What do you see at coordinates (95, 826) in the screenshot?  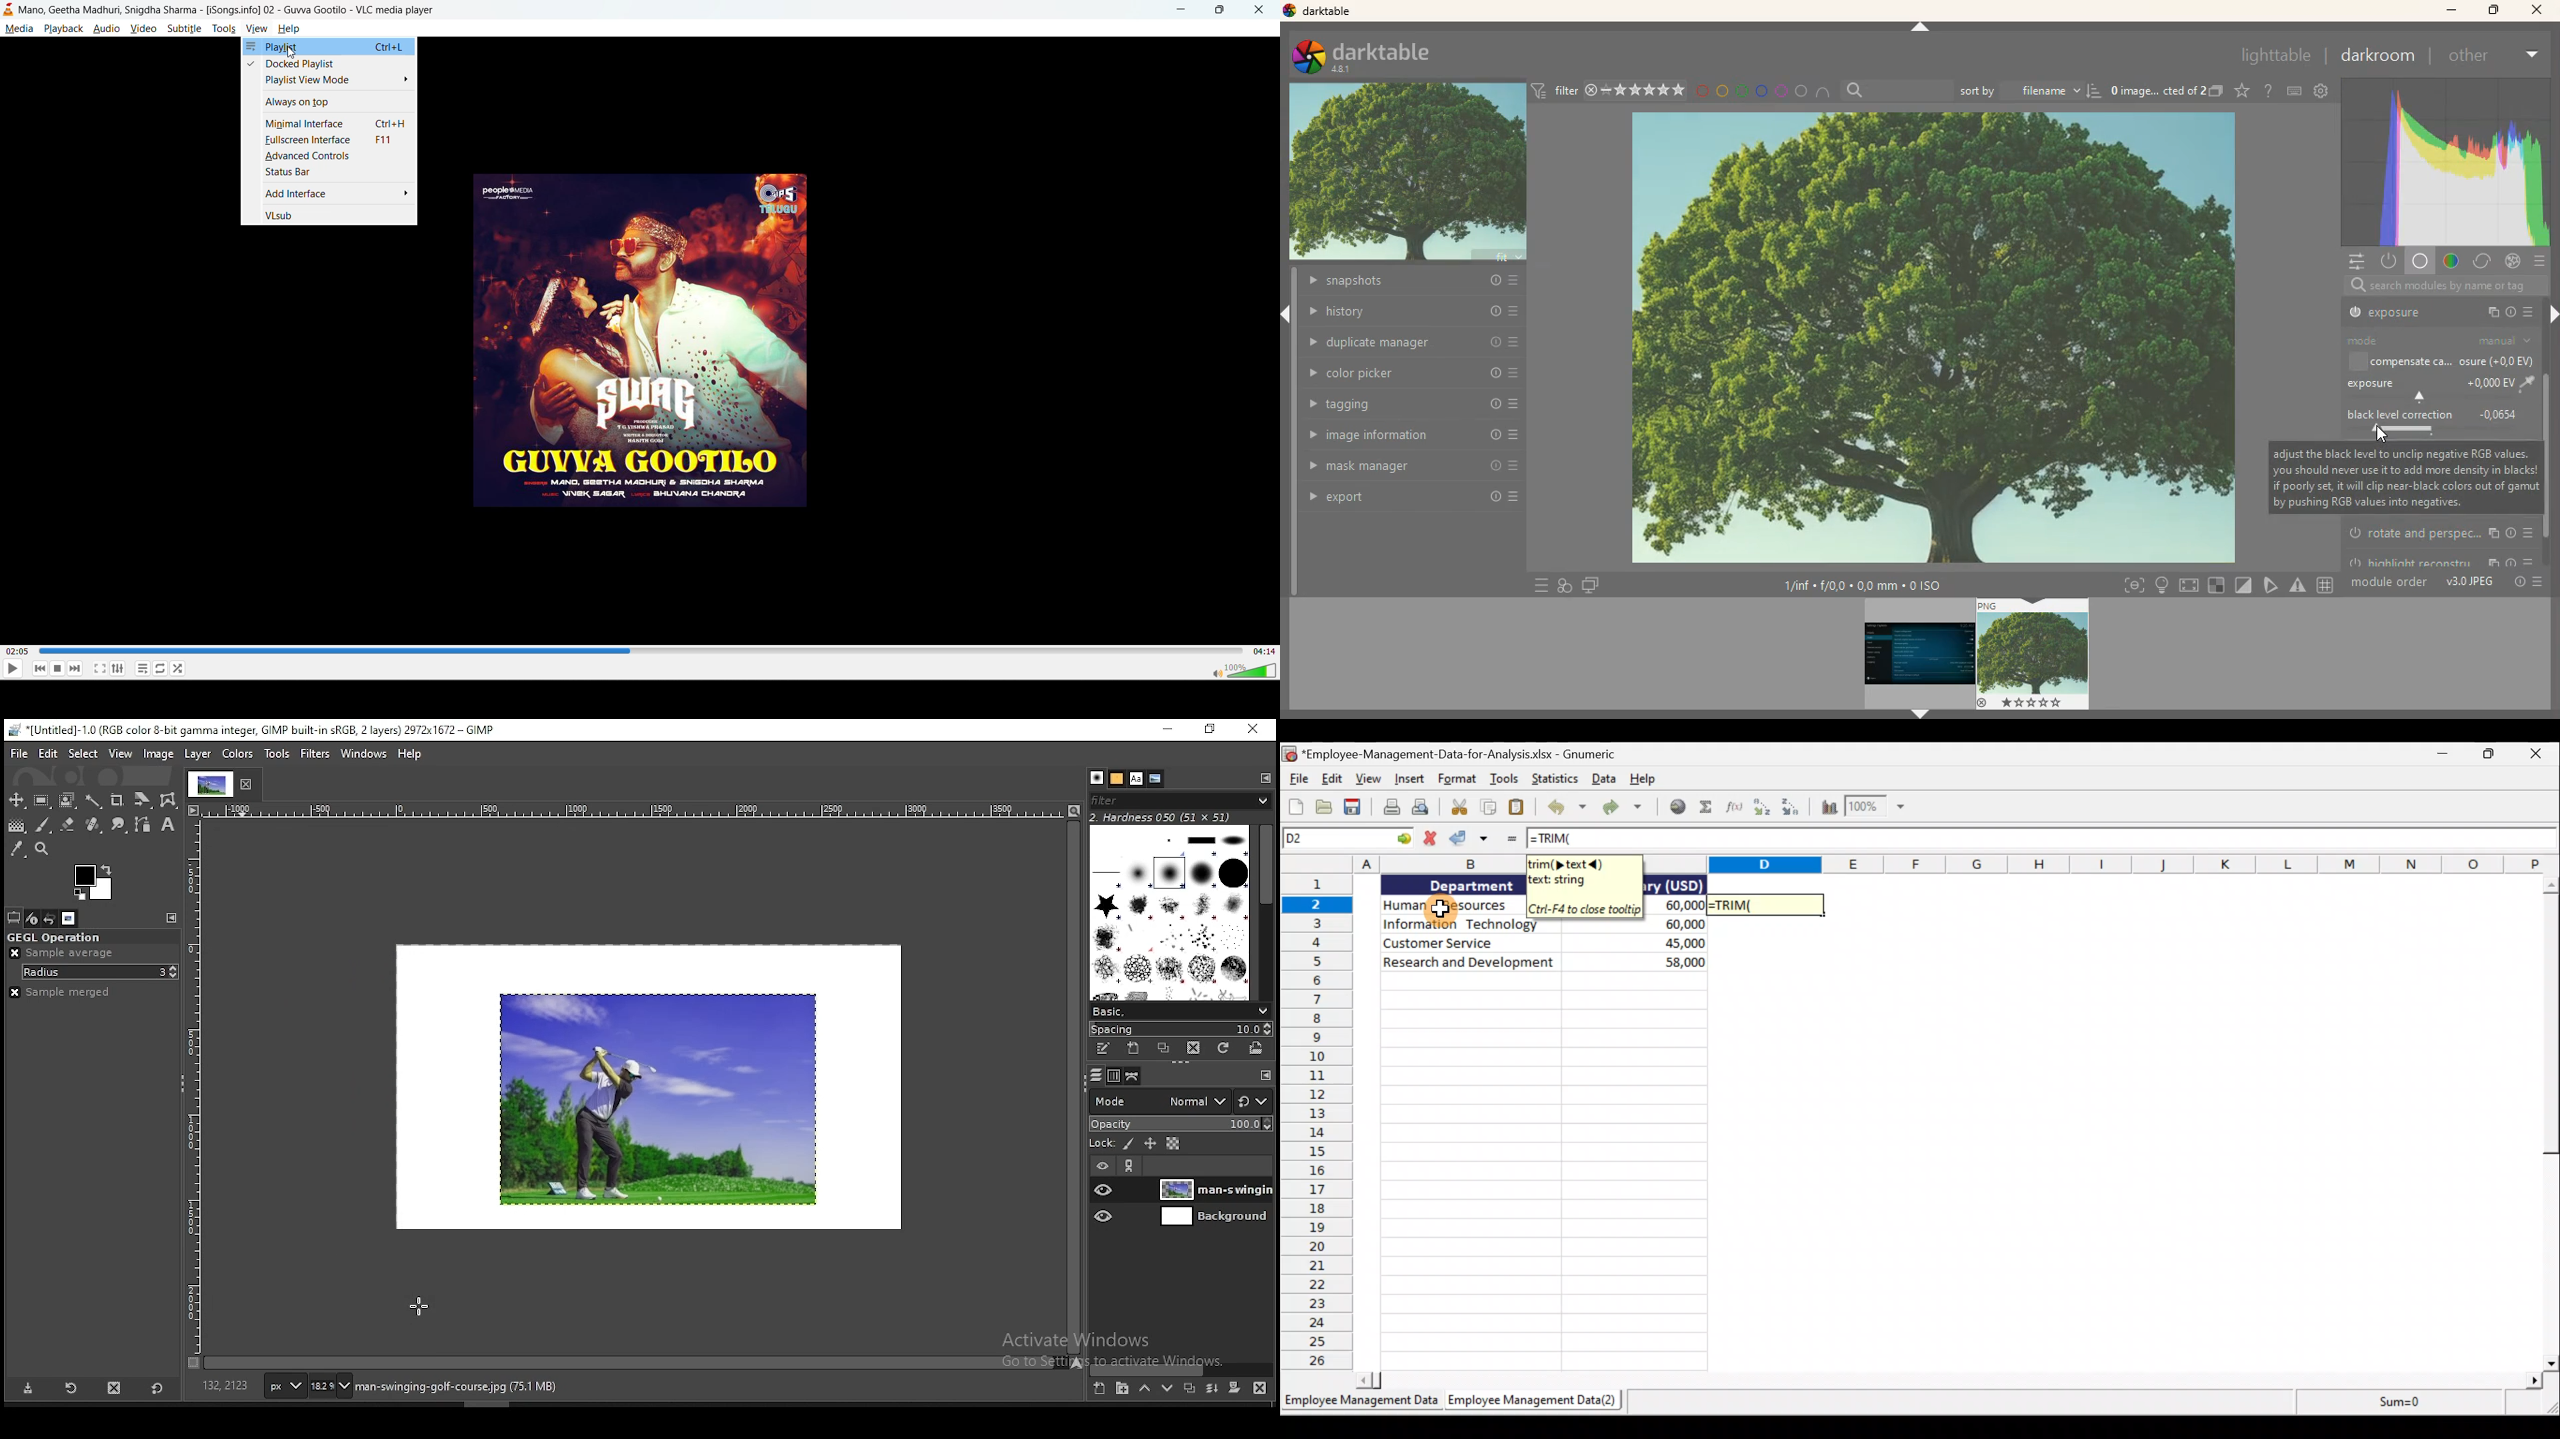 I see `eraser tool` at bounding box center [95, 826].